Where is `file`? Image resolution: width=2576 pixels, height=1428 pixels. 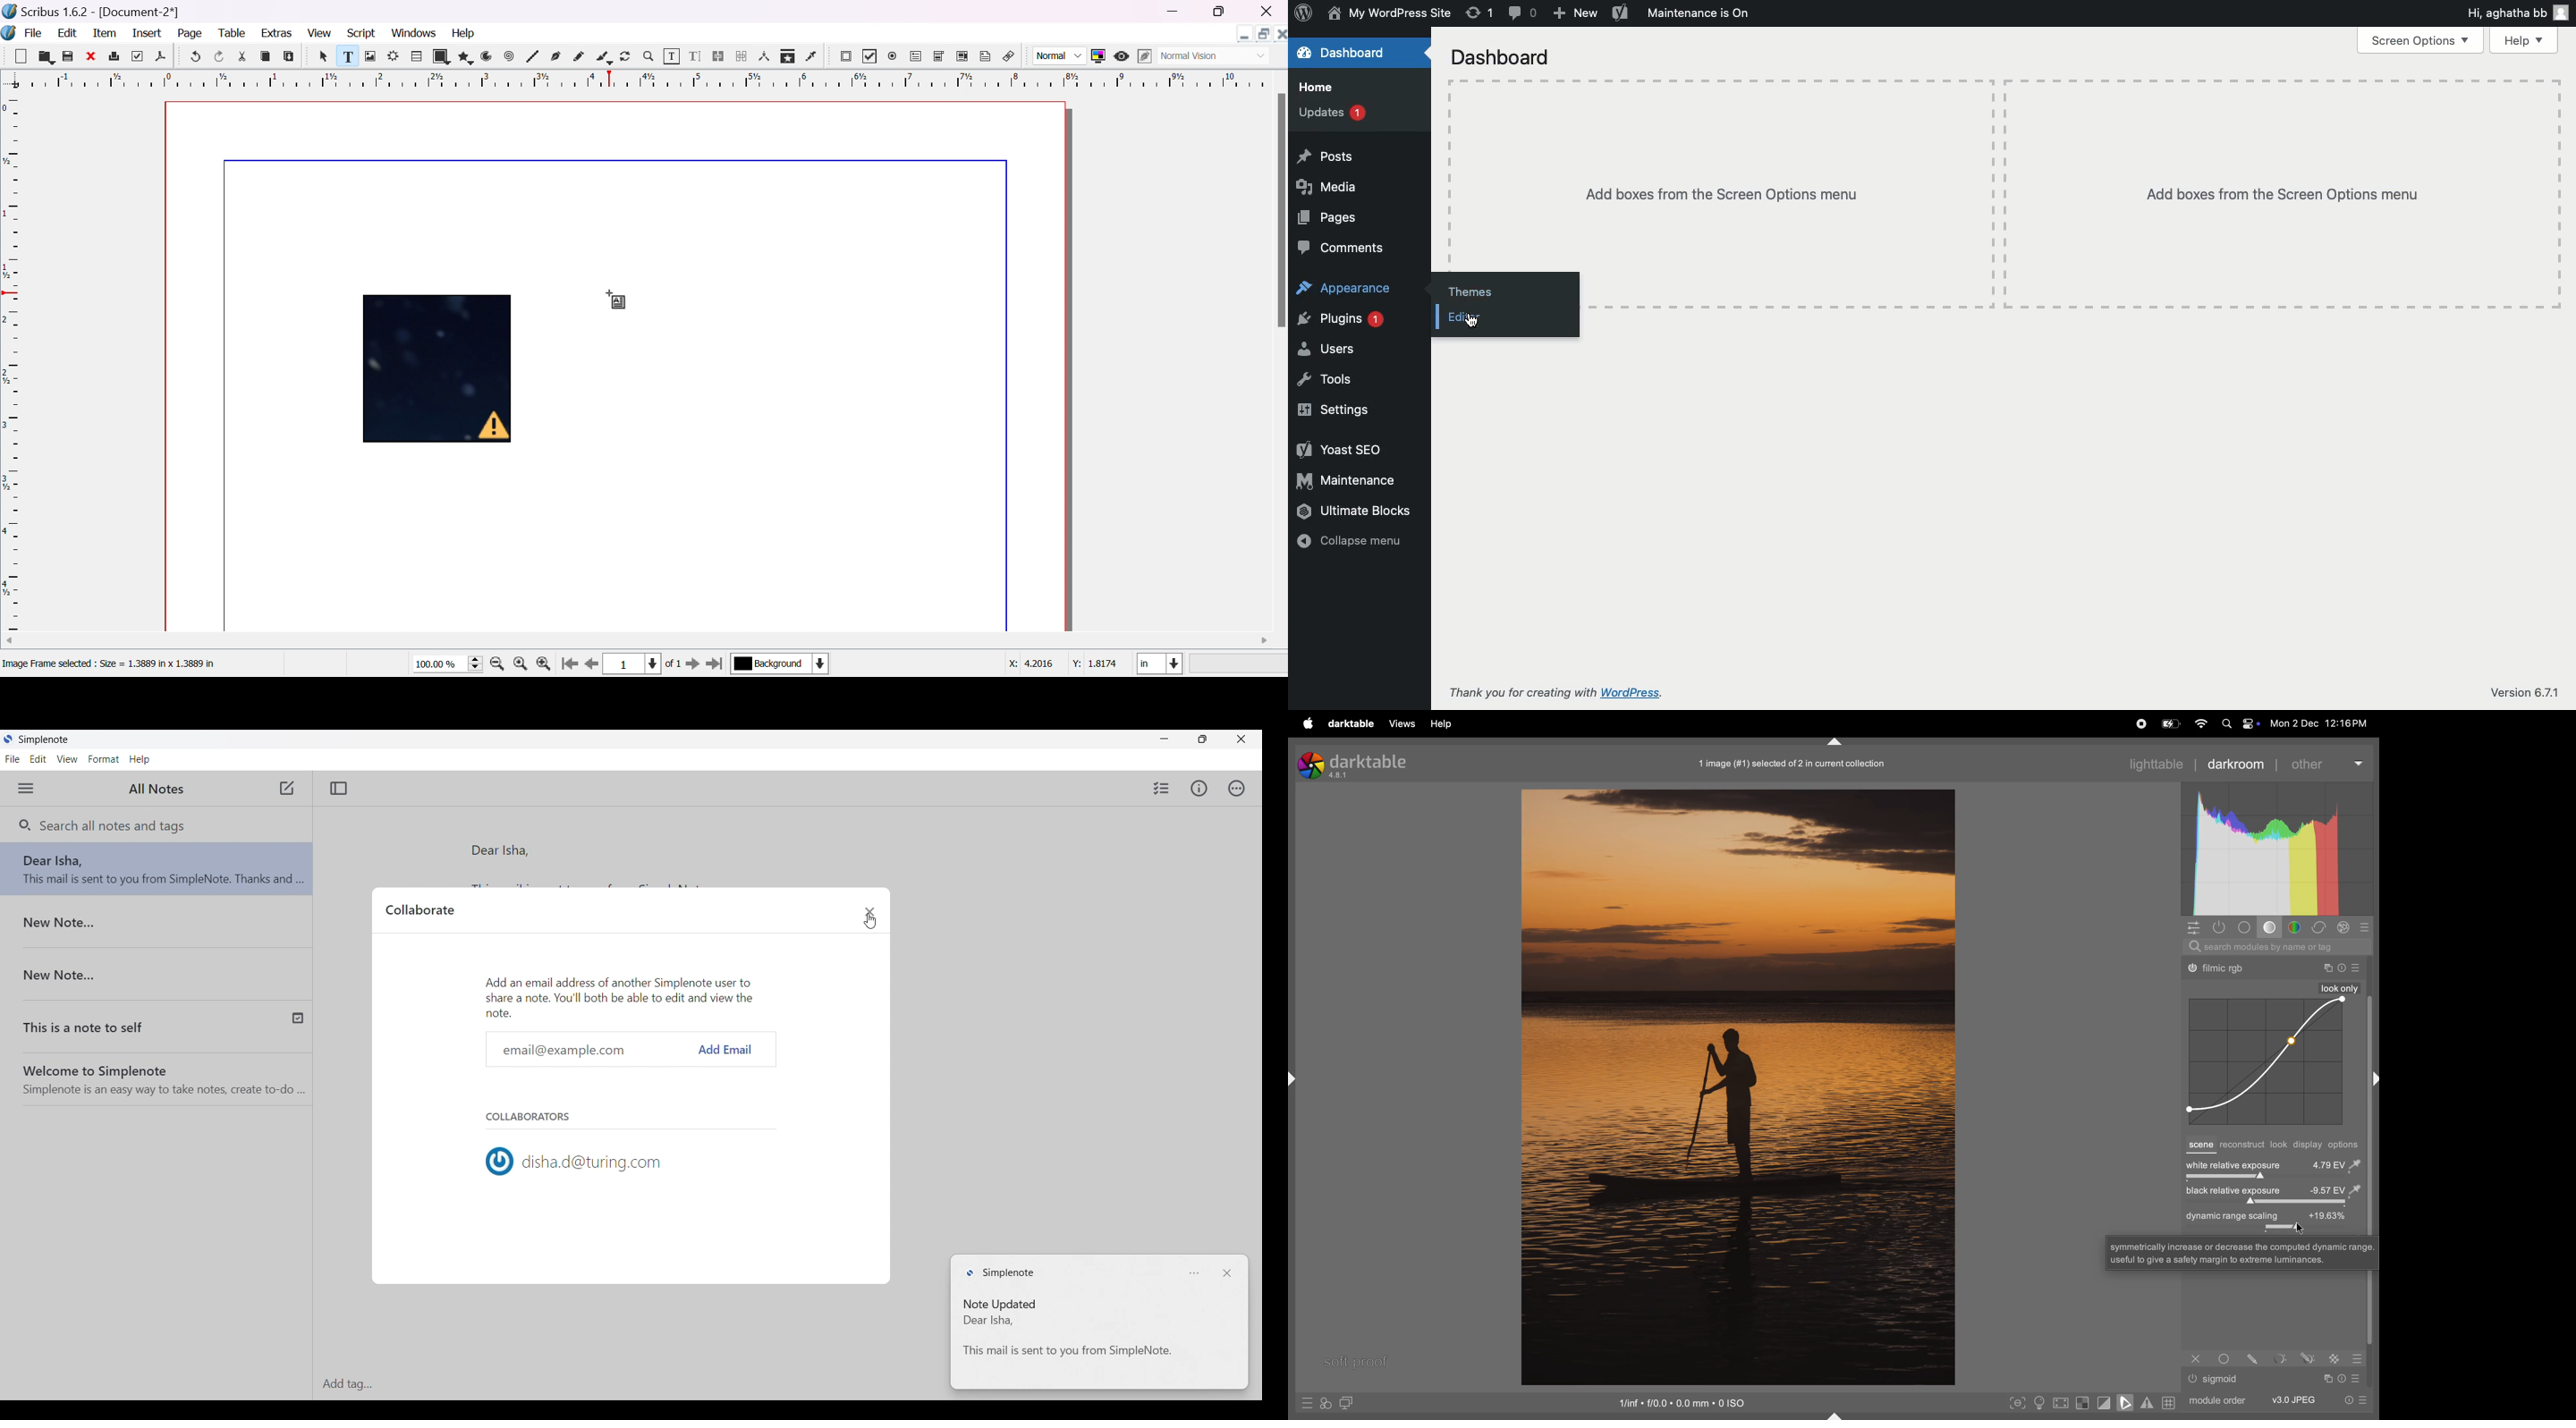 file is located at coordinates (34, 32).